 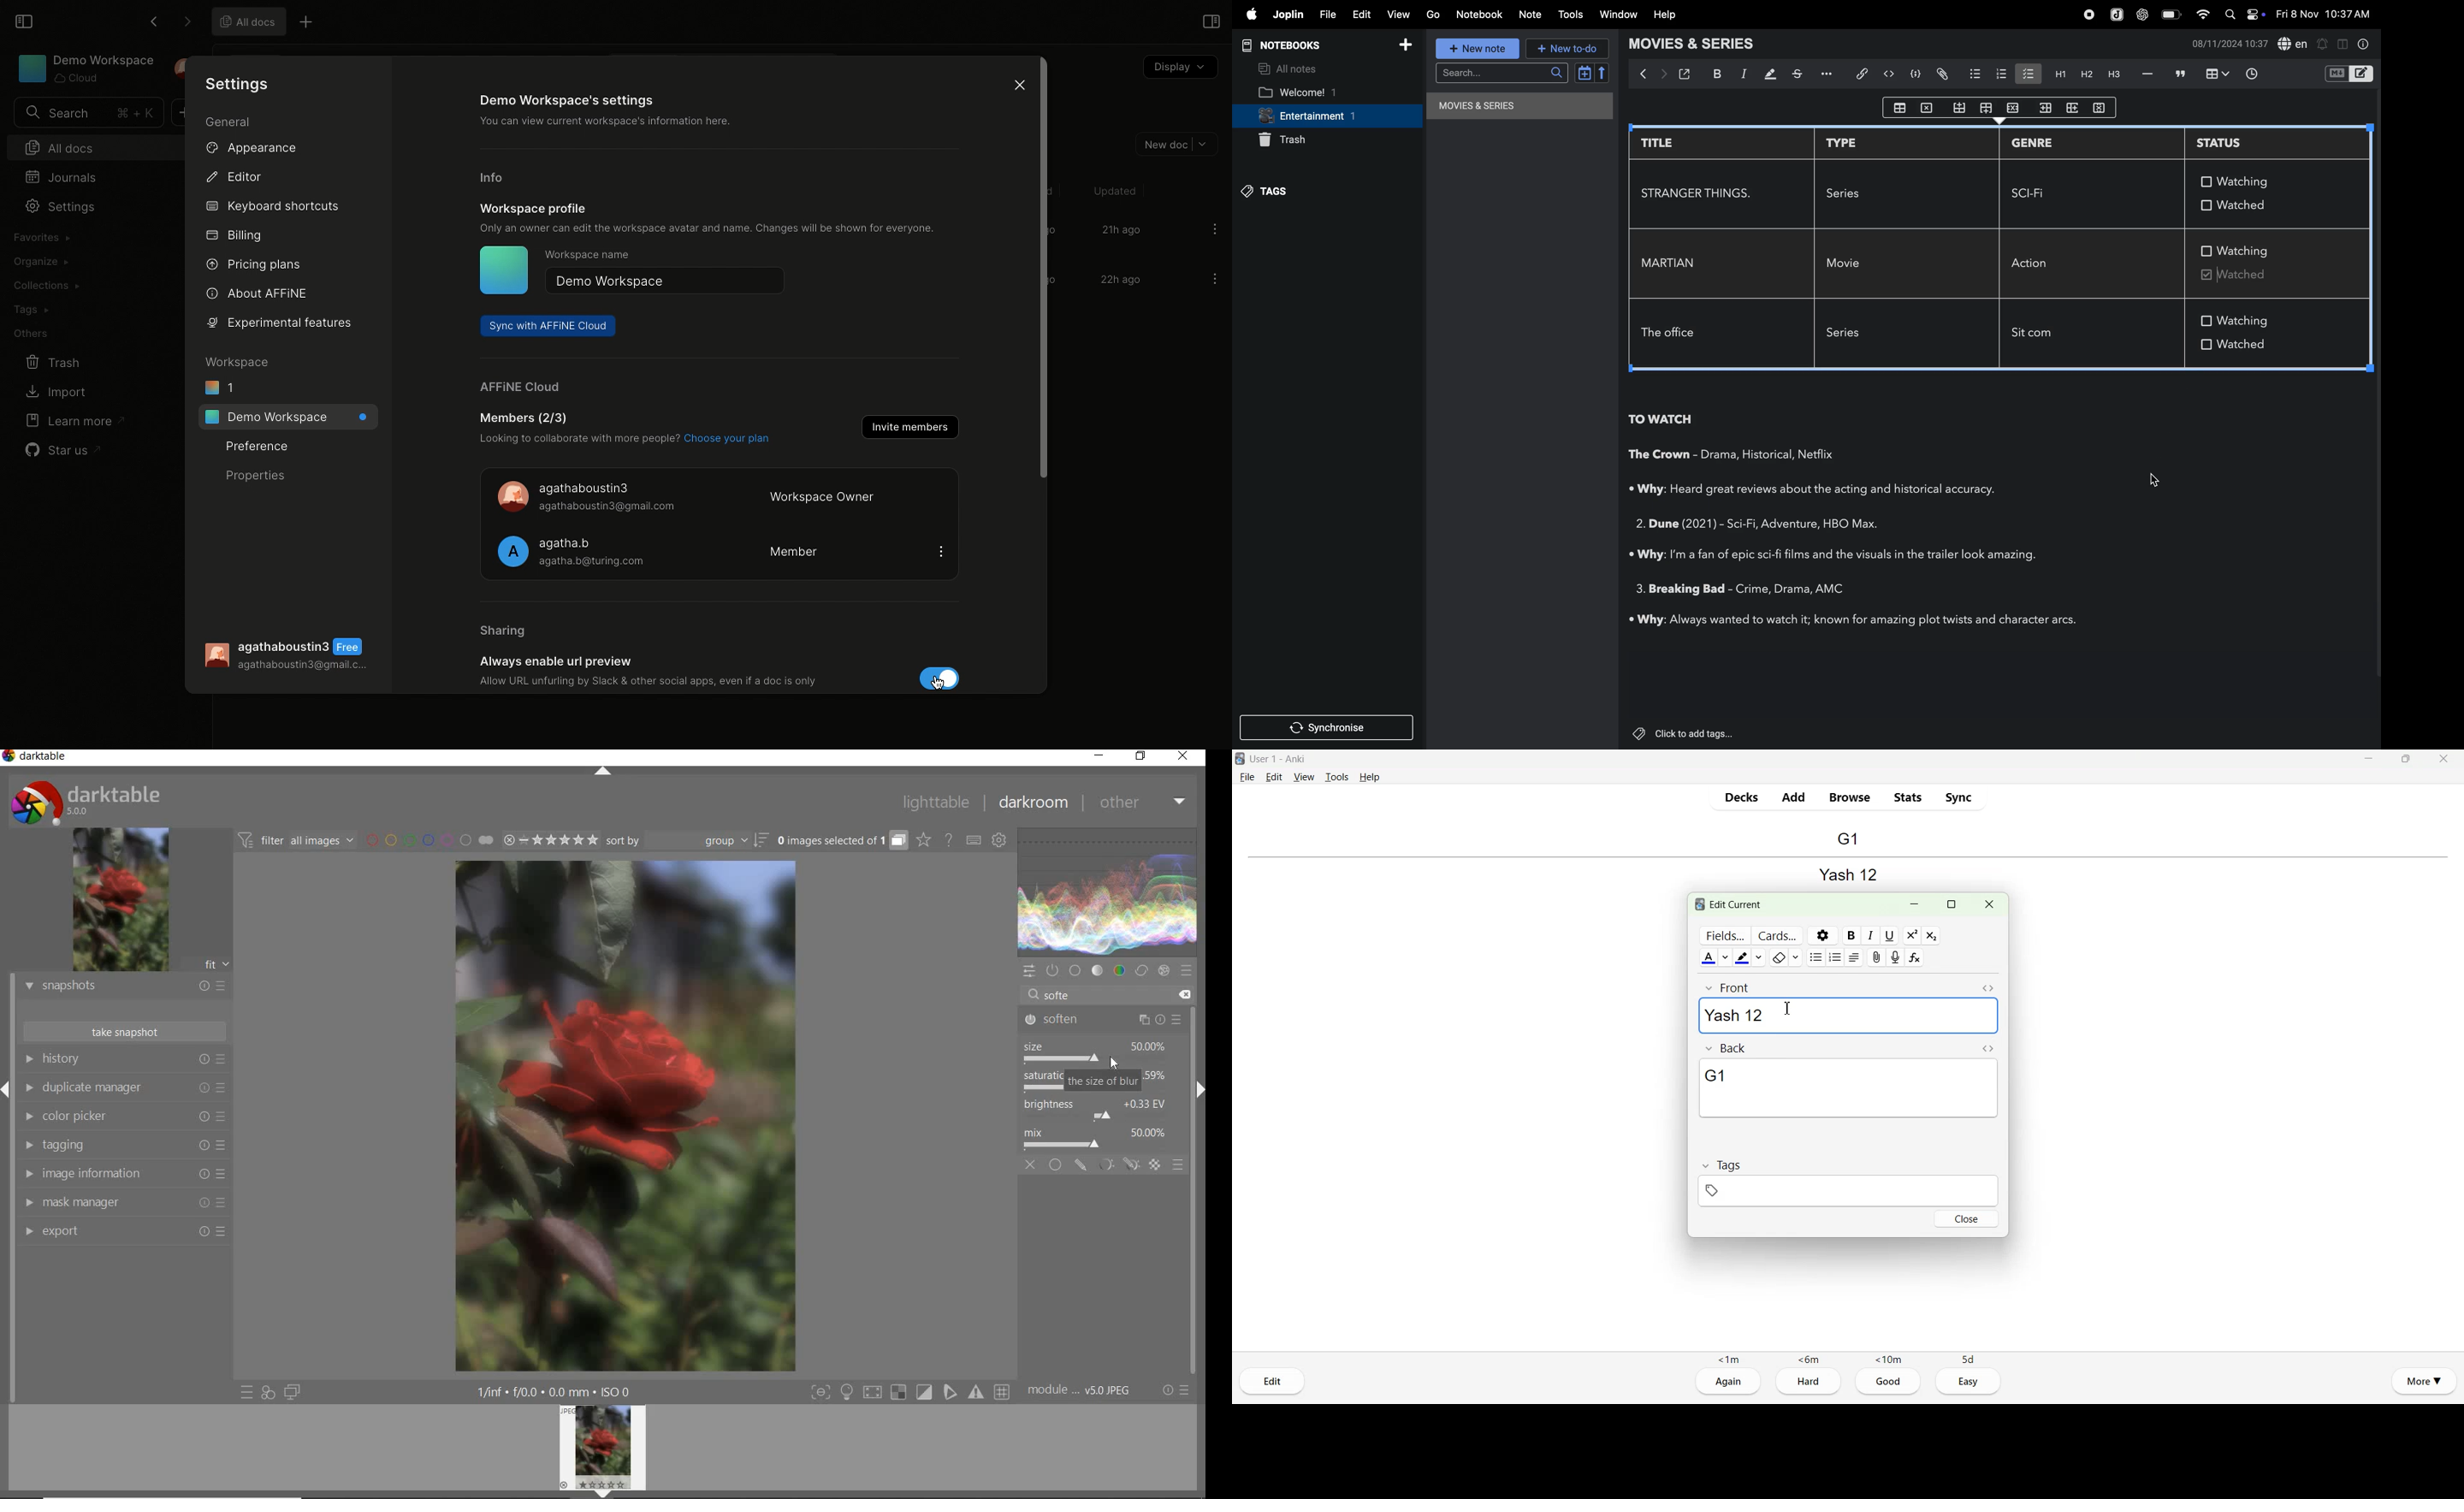 What do you see at coordinates (1988, 989) in the screenshot?
I see `Toggle HTML Editor` at bounding box center [1988, 989].